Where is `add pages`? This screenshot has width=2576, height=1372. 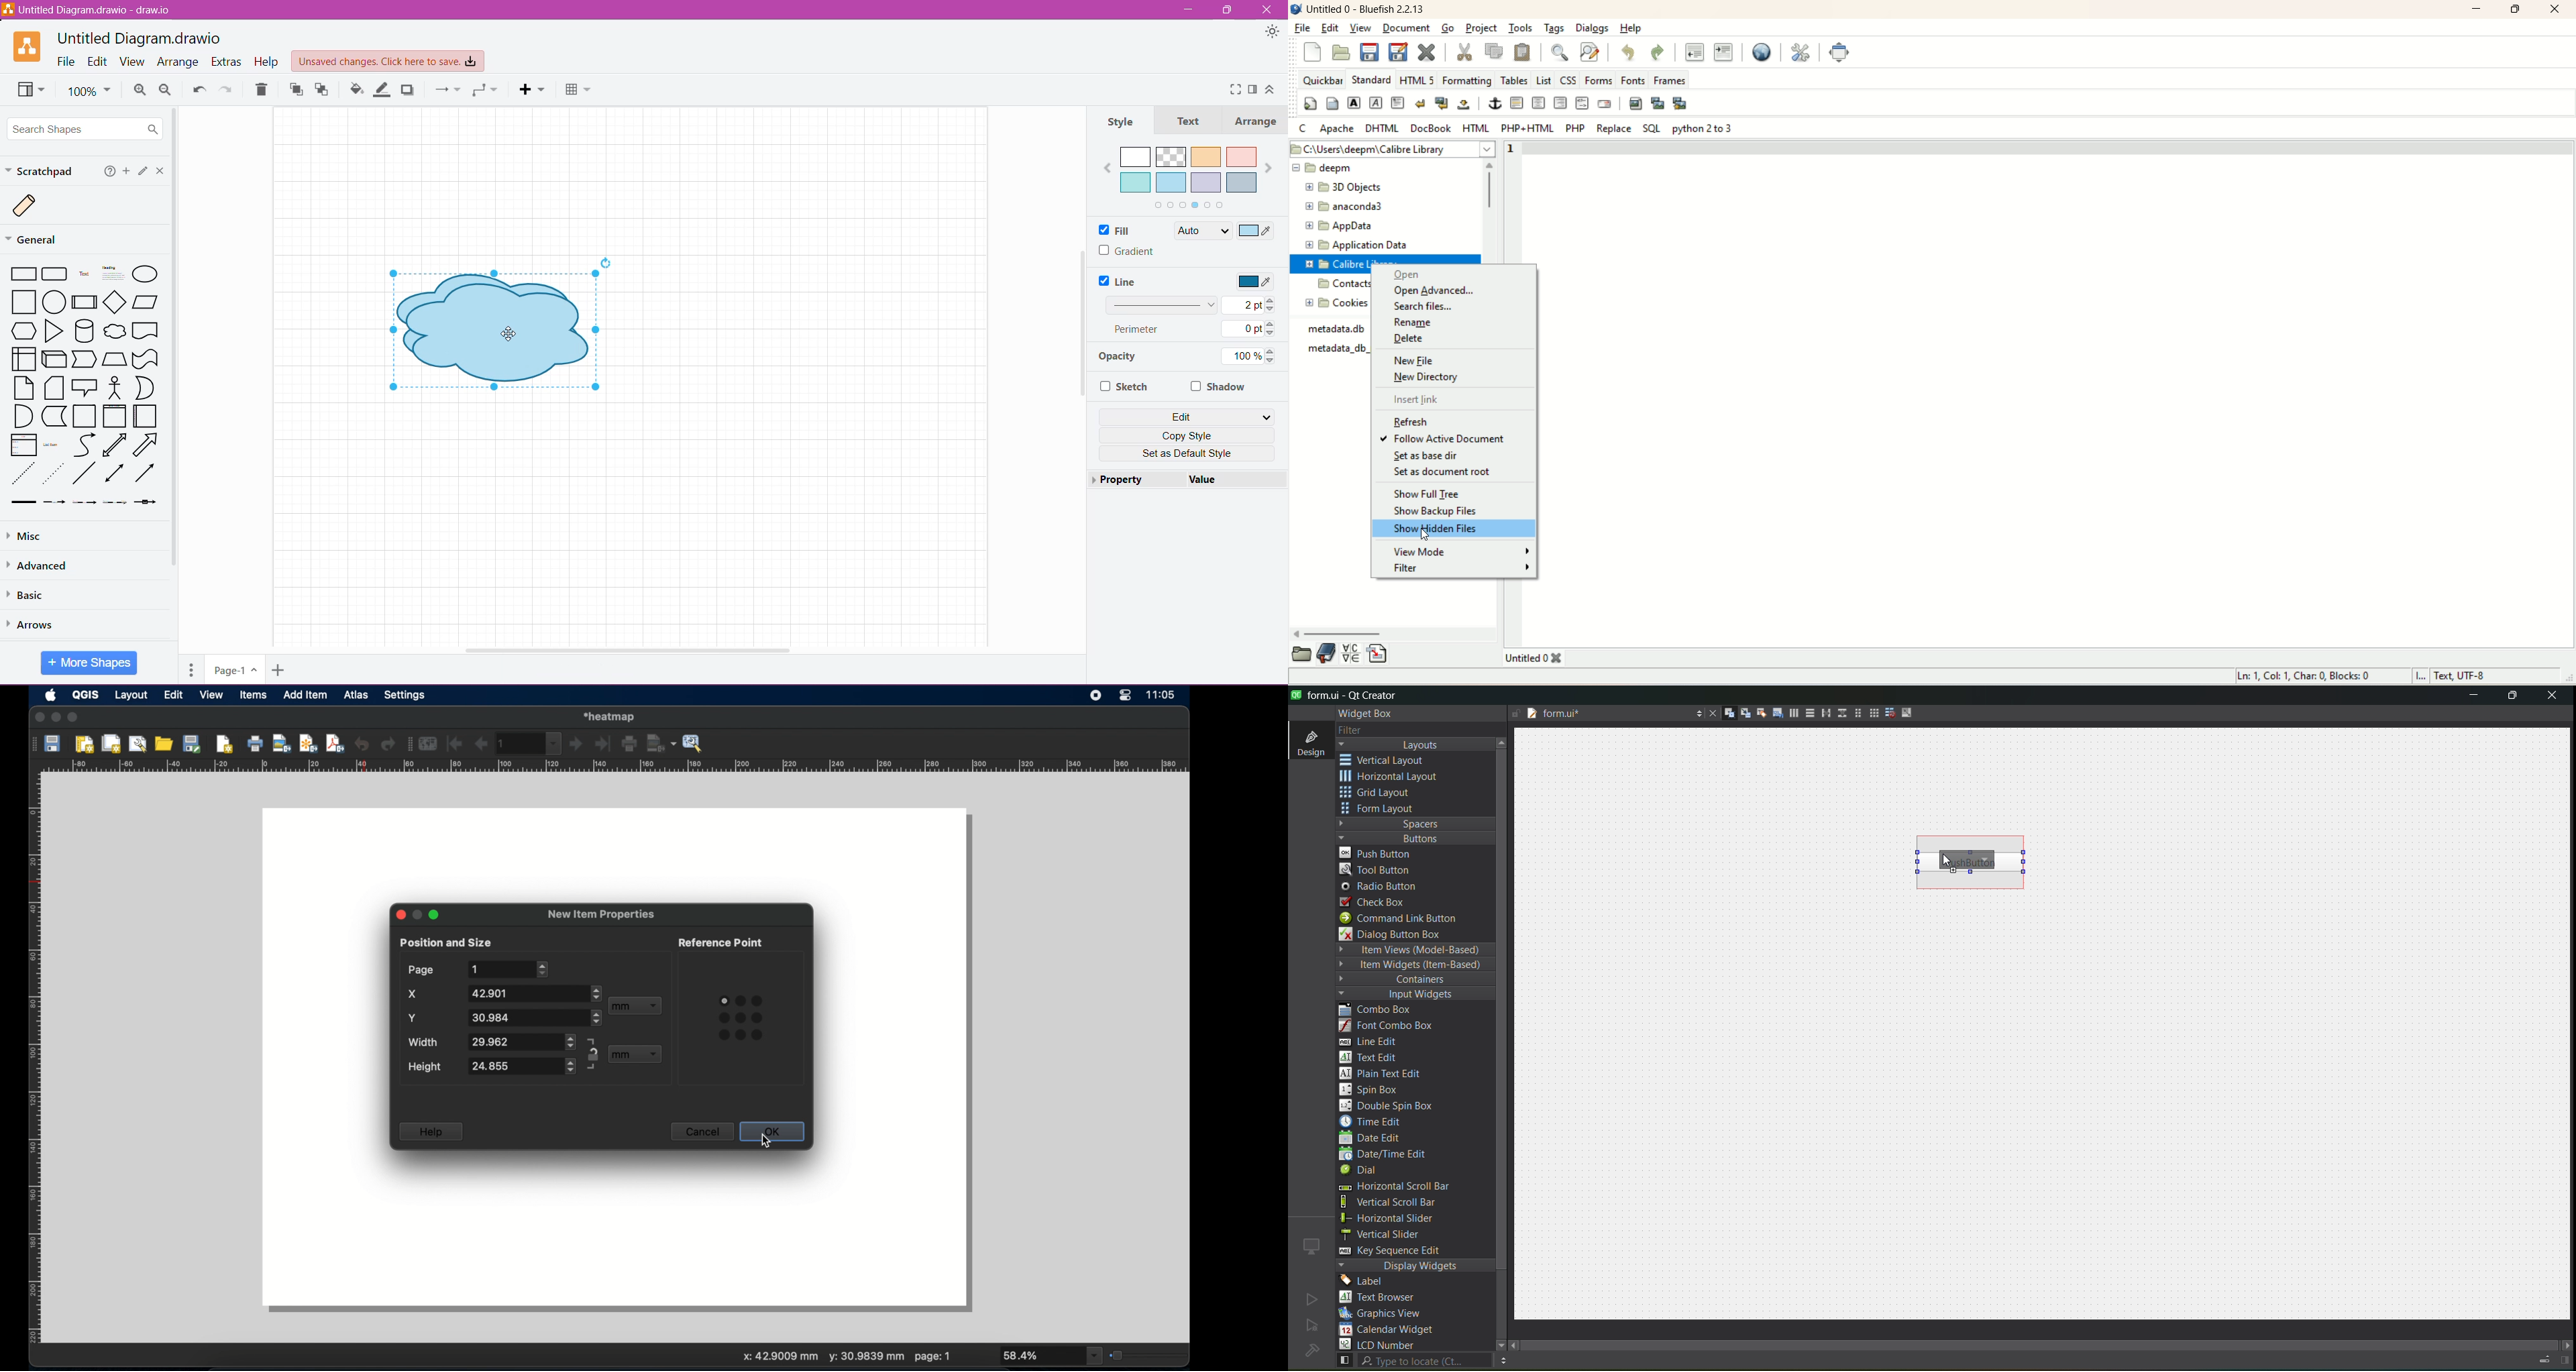
add pages is located at coordinates (225, 745).